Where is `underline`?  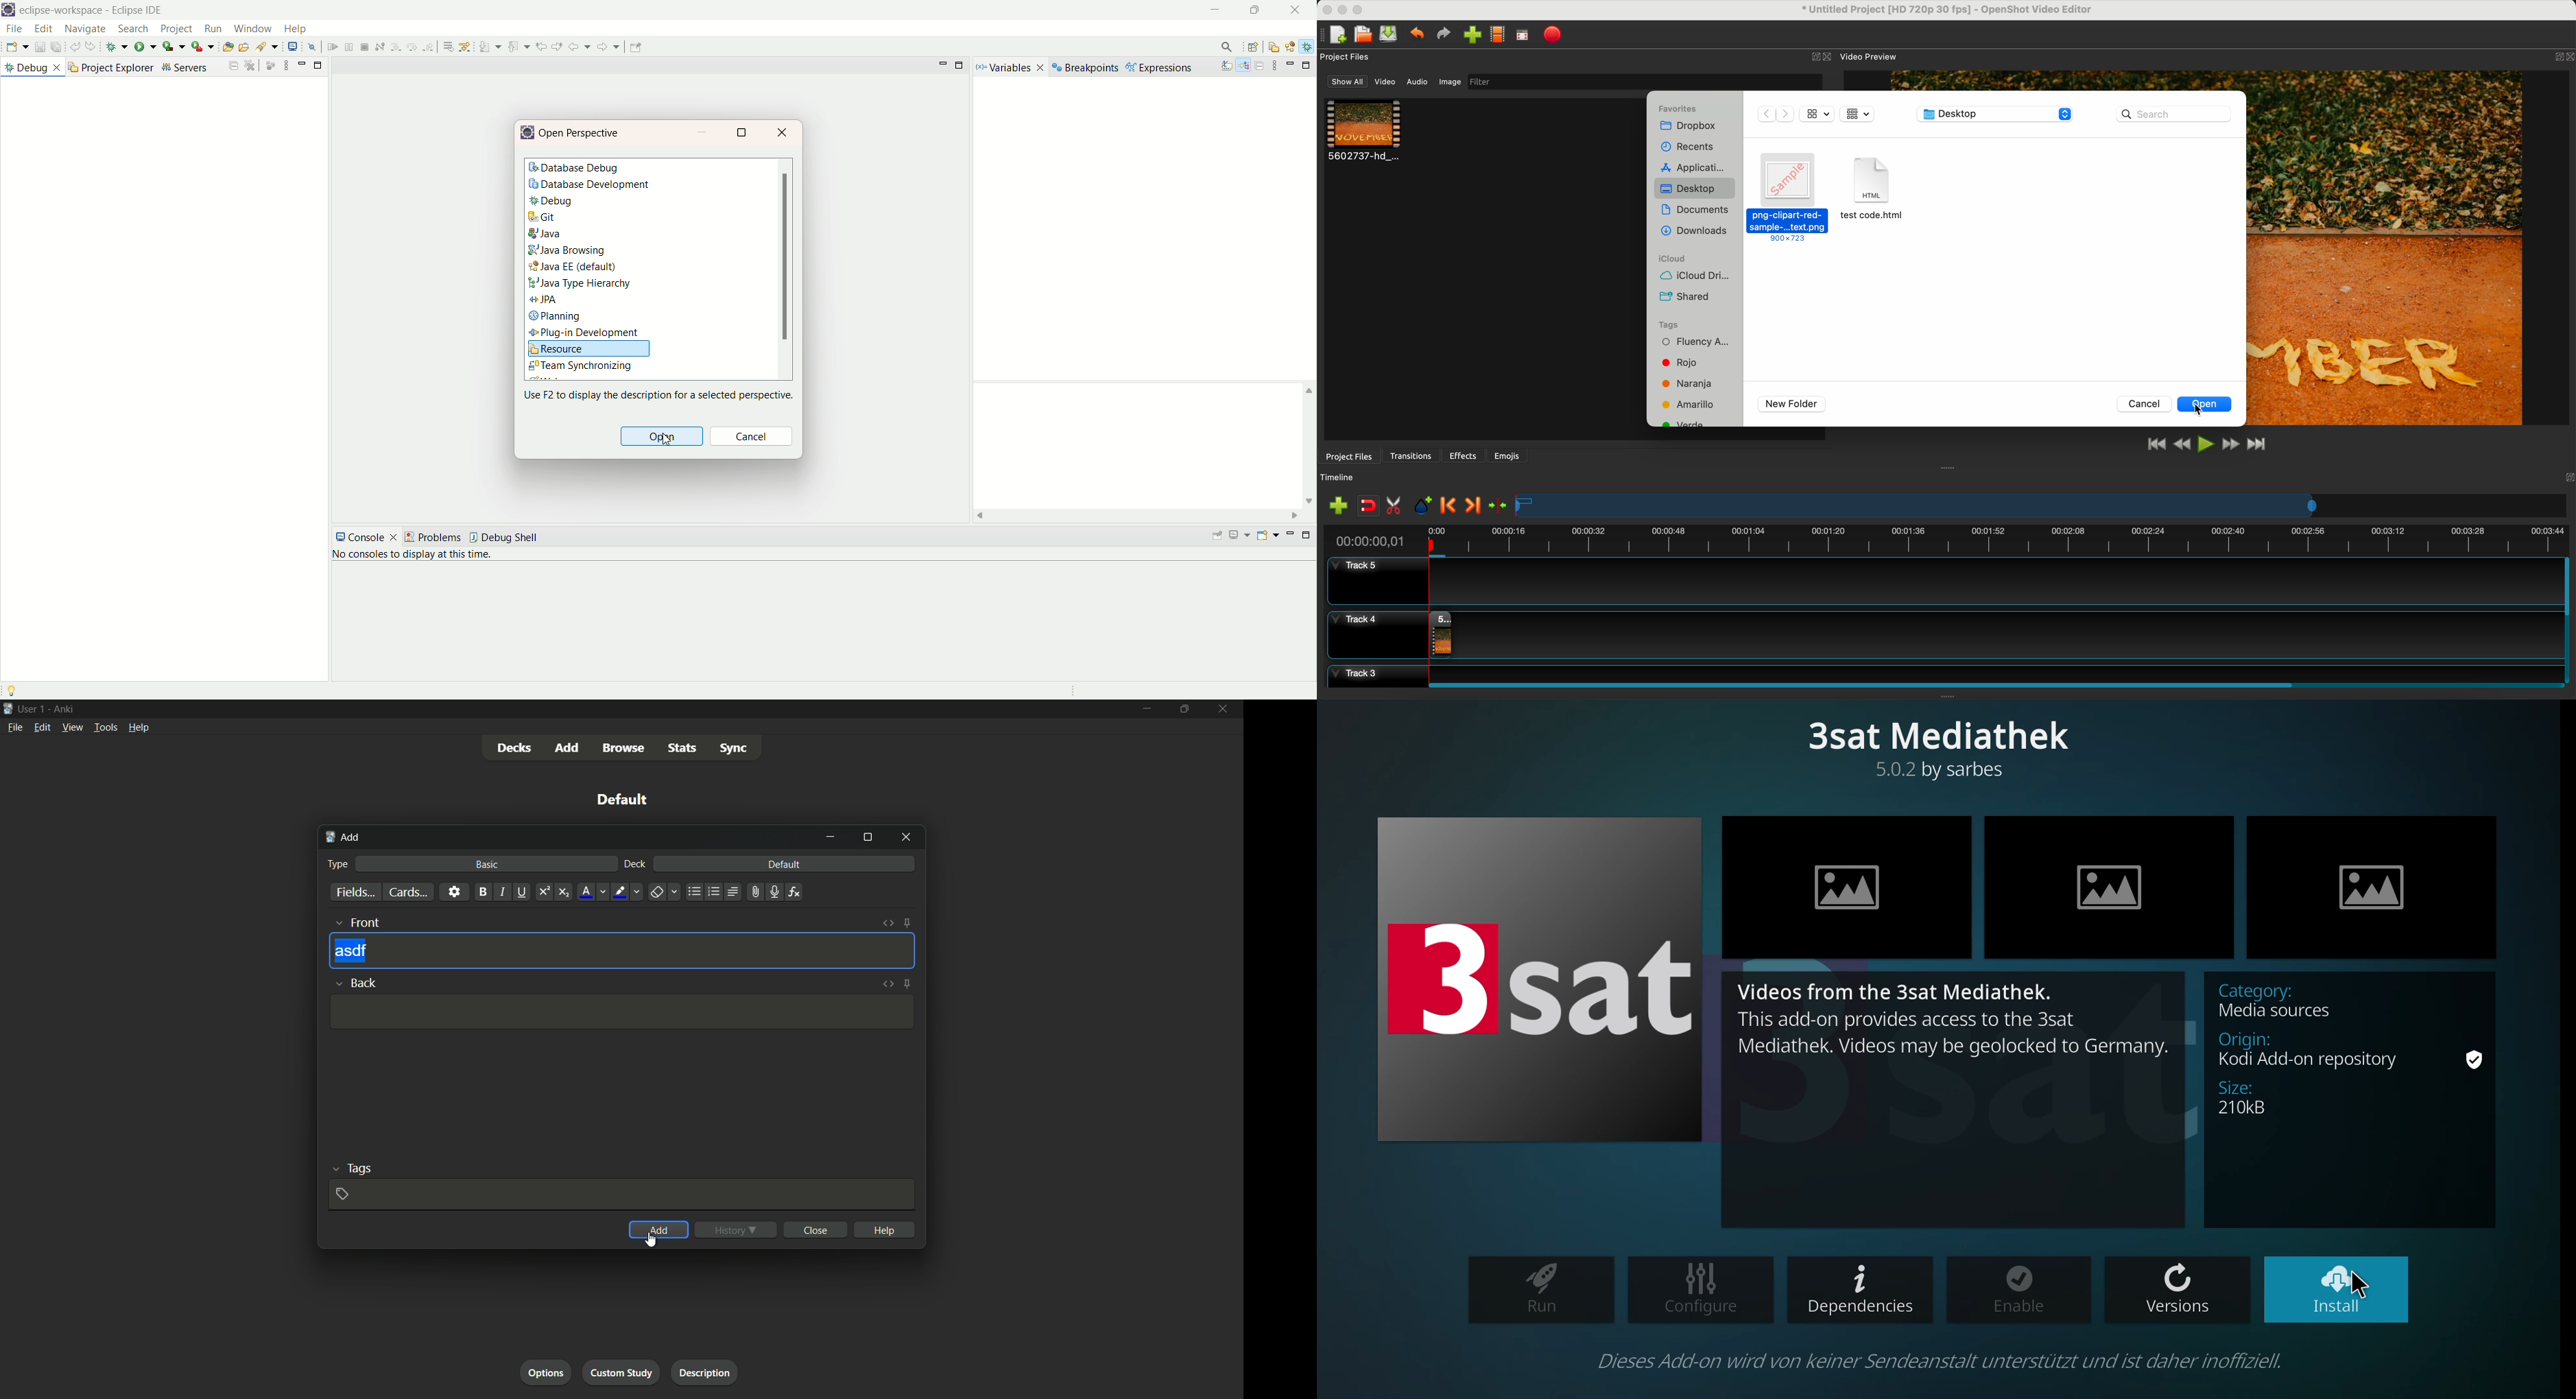 underline is located at coordinates (522, 892).